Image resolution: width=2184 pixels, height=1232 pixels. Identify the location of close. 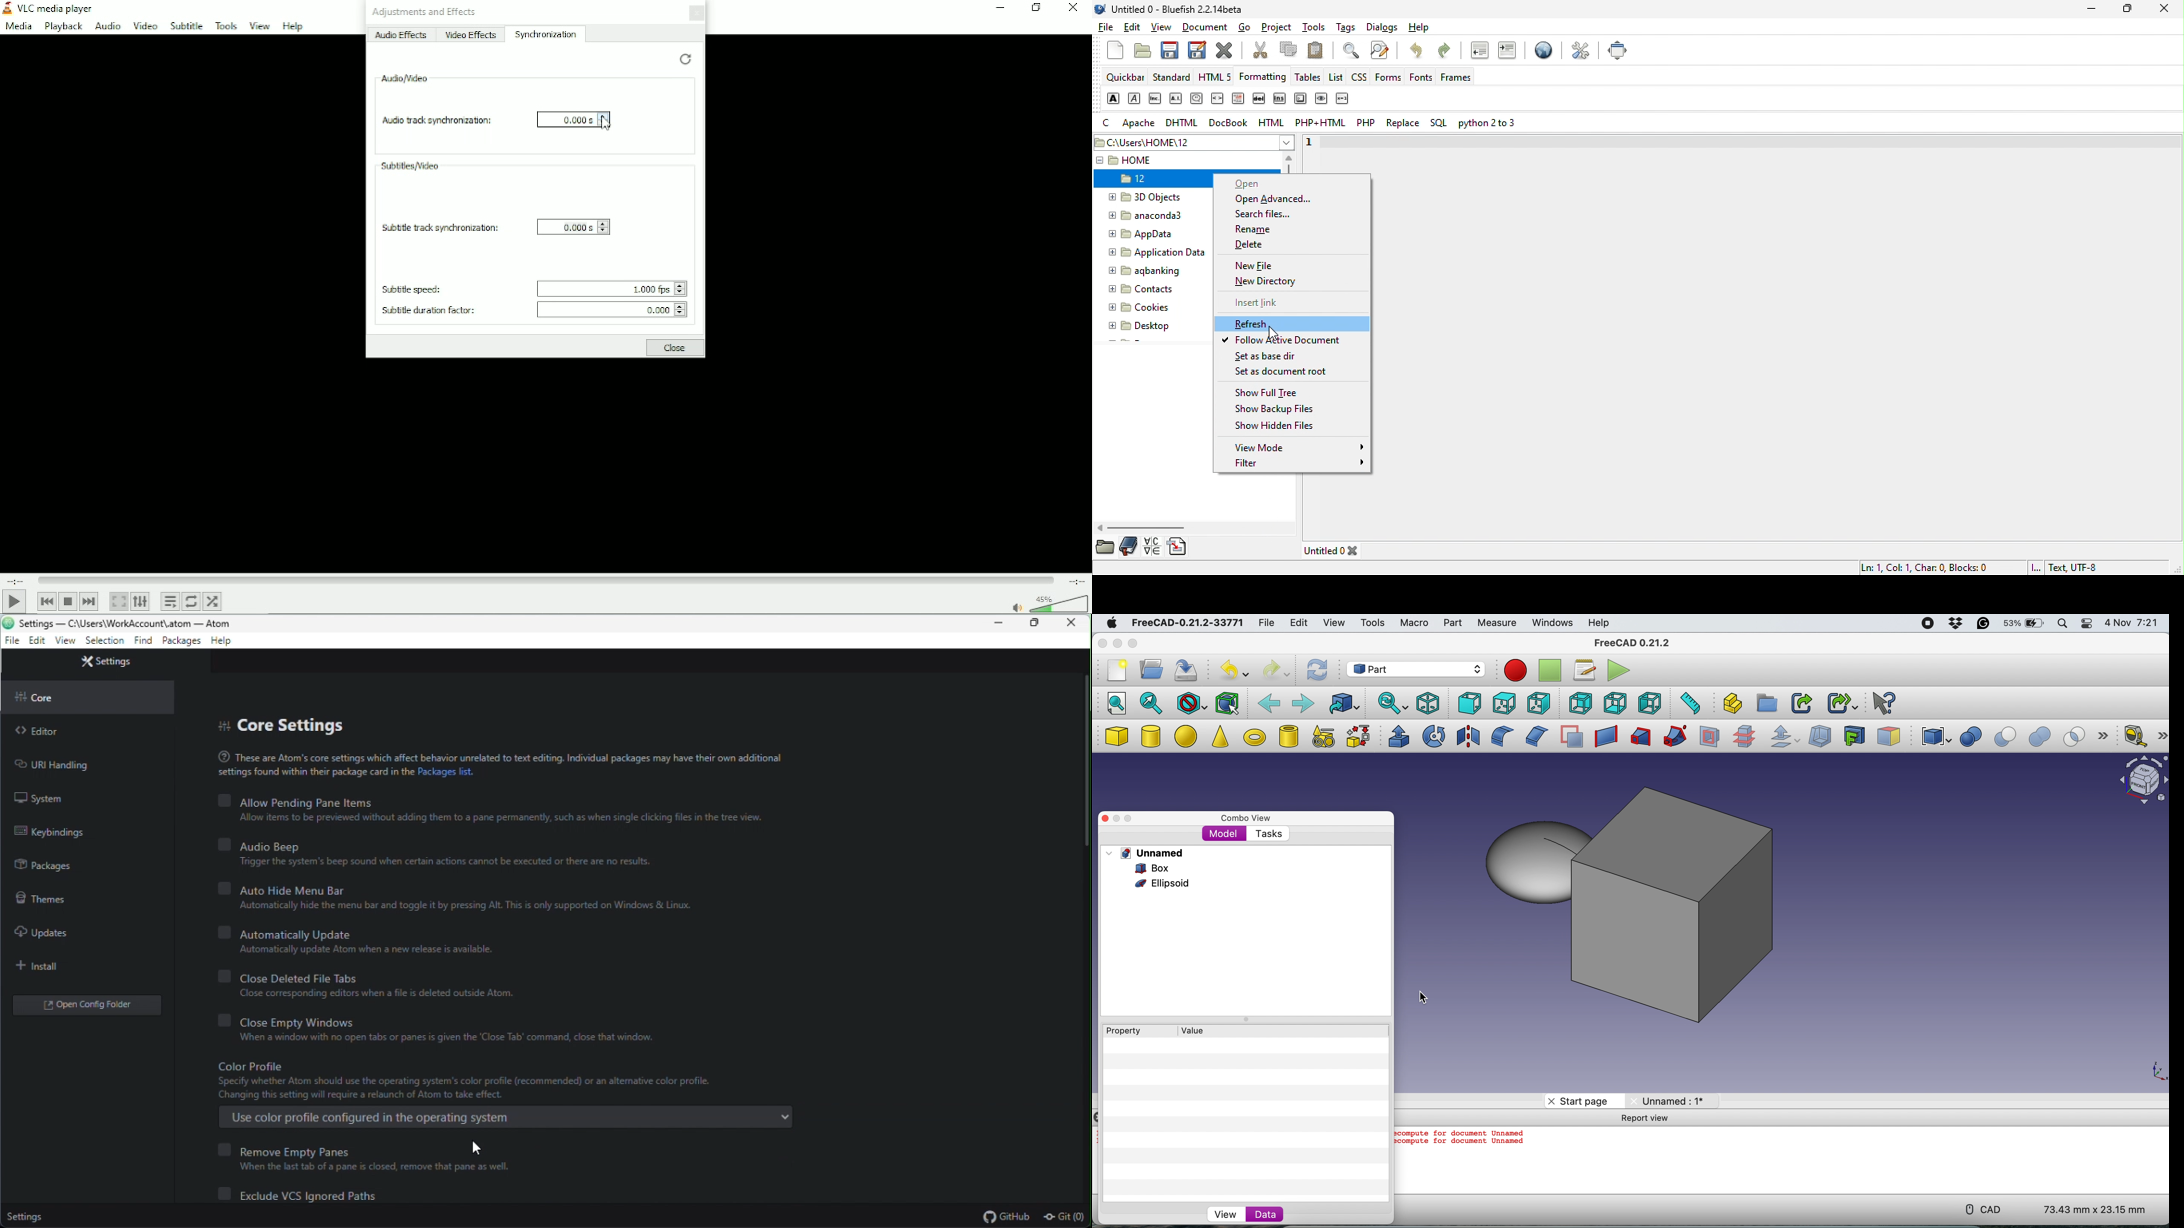
(2168, 10).